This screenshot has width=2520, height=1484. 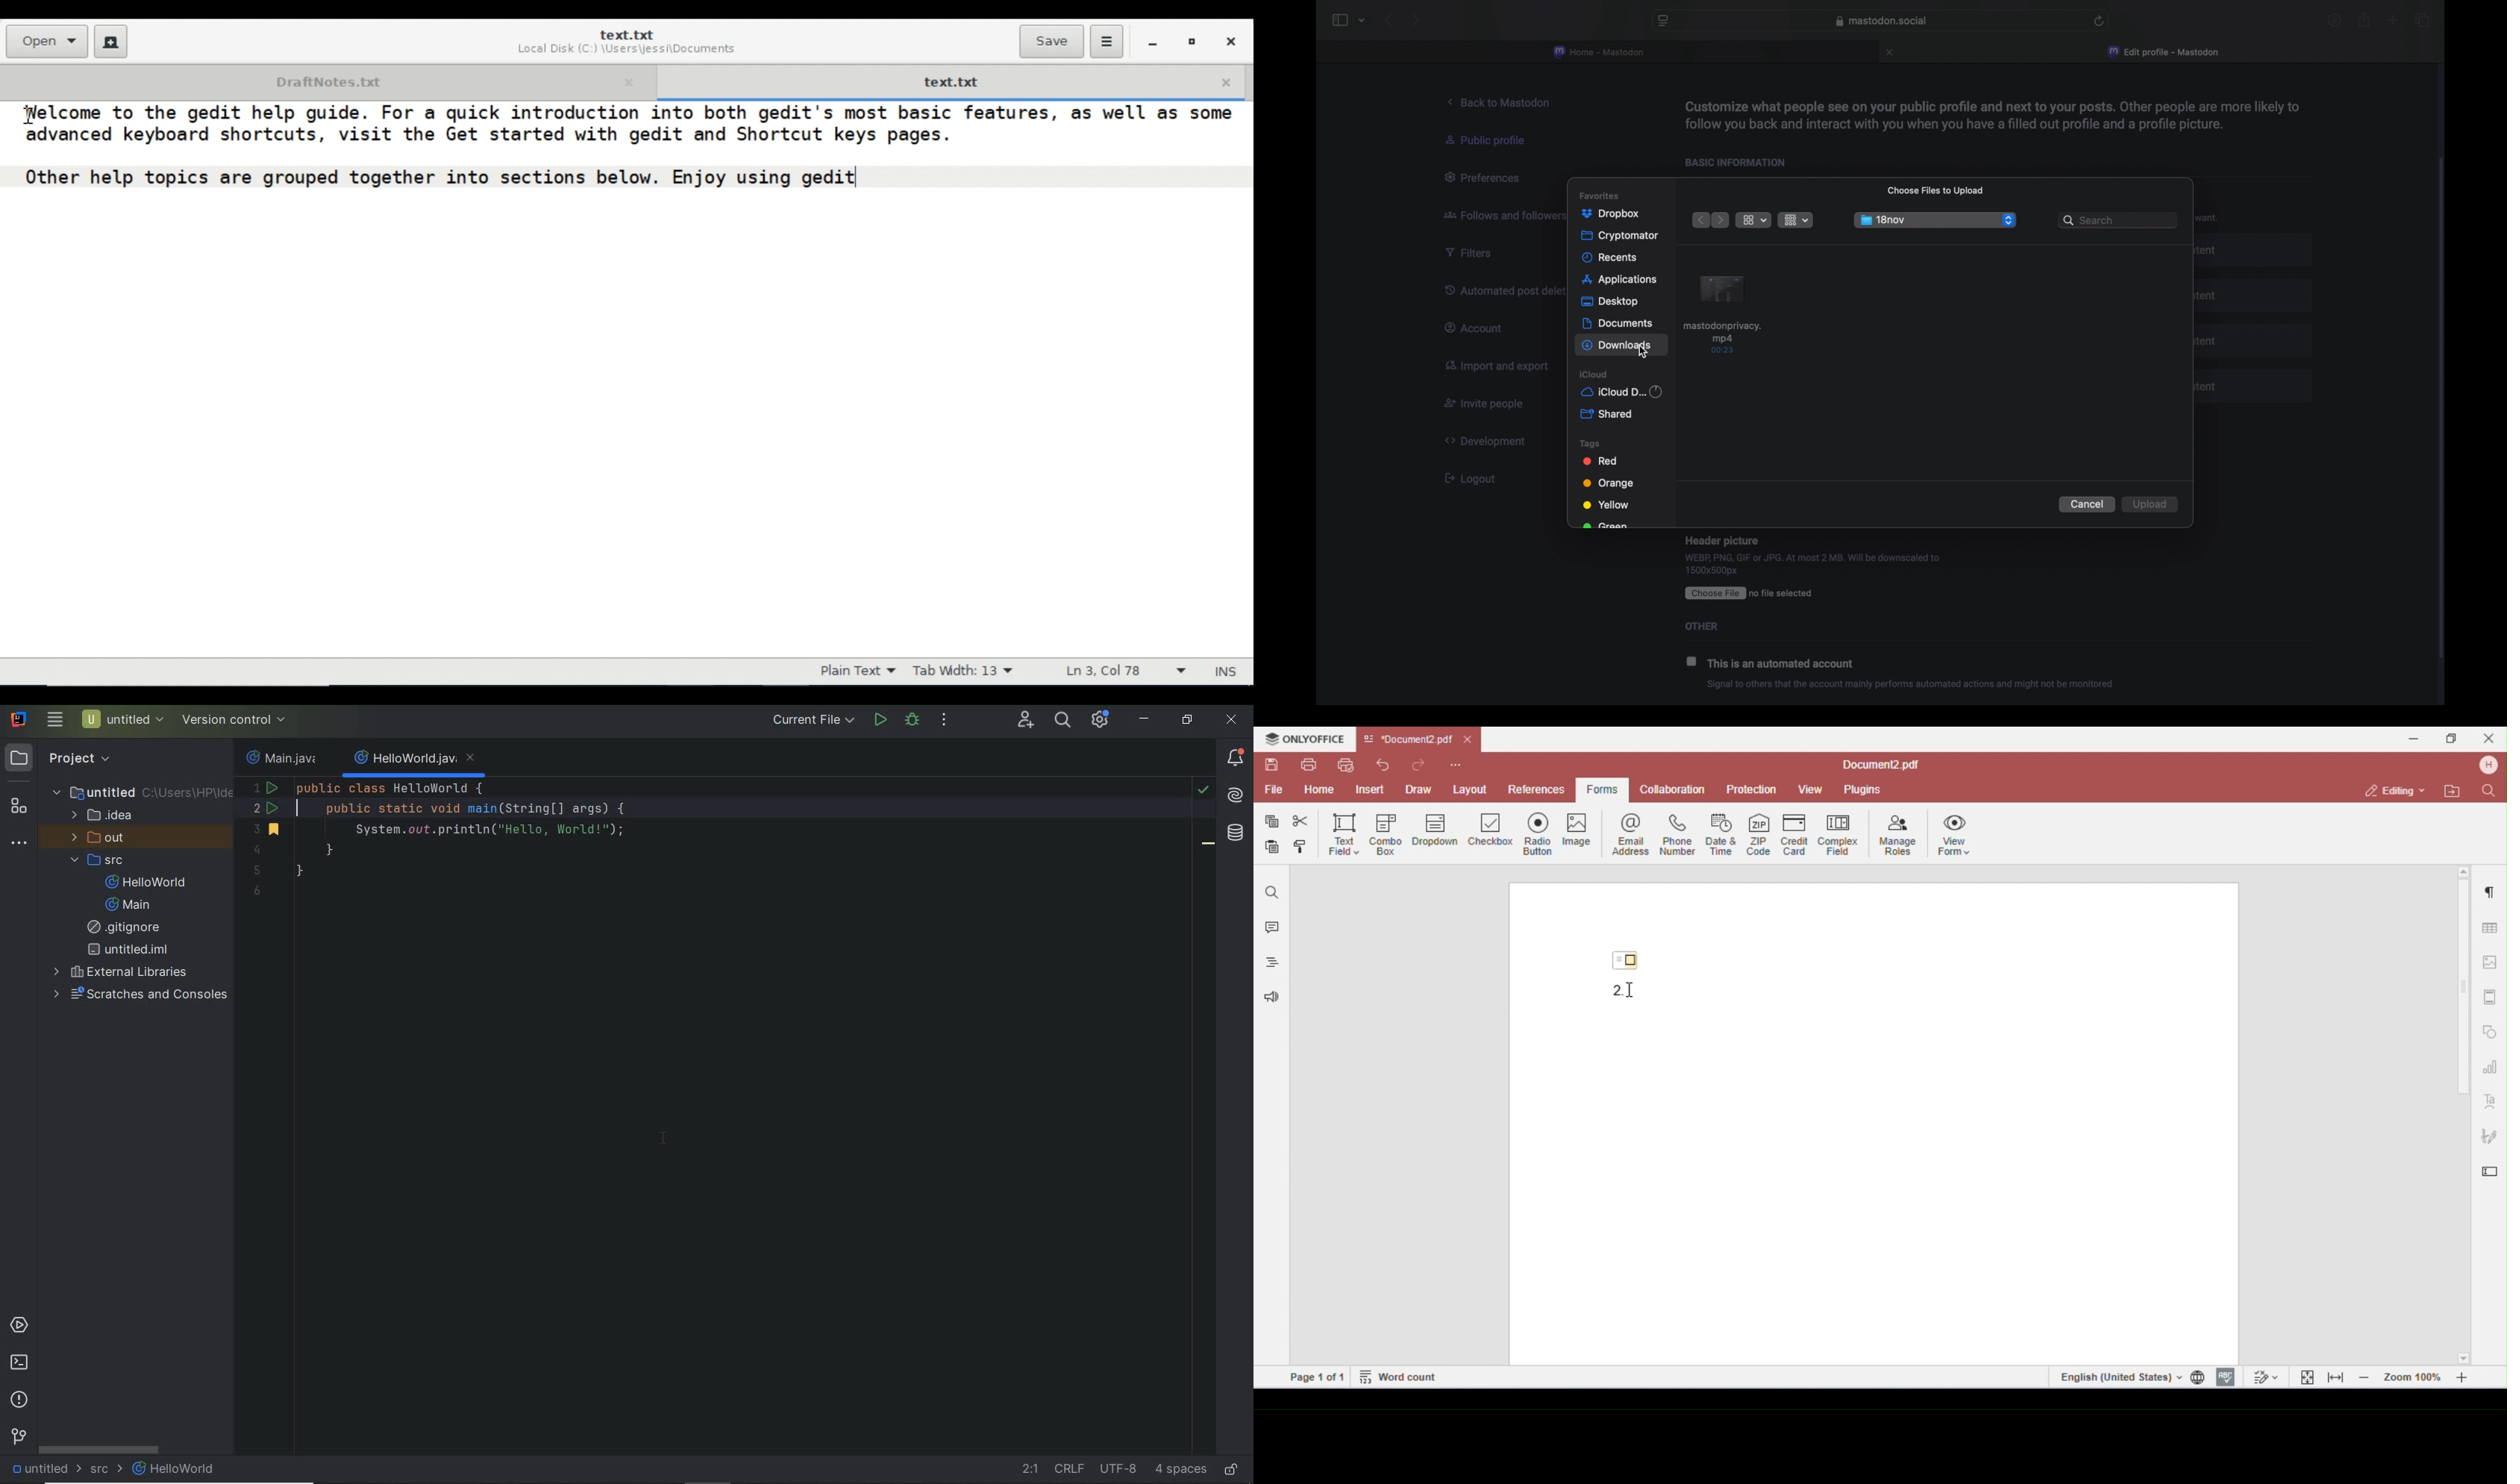 I want to click on next, so click(x=1415, y=20).